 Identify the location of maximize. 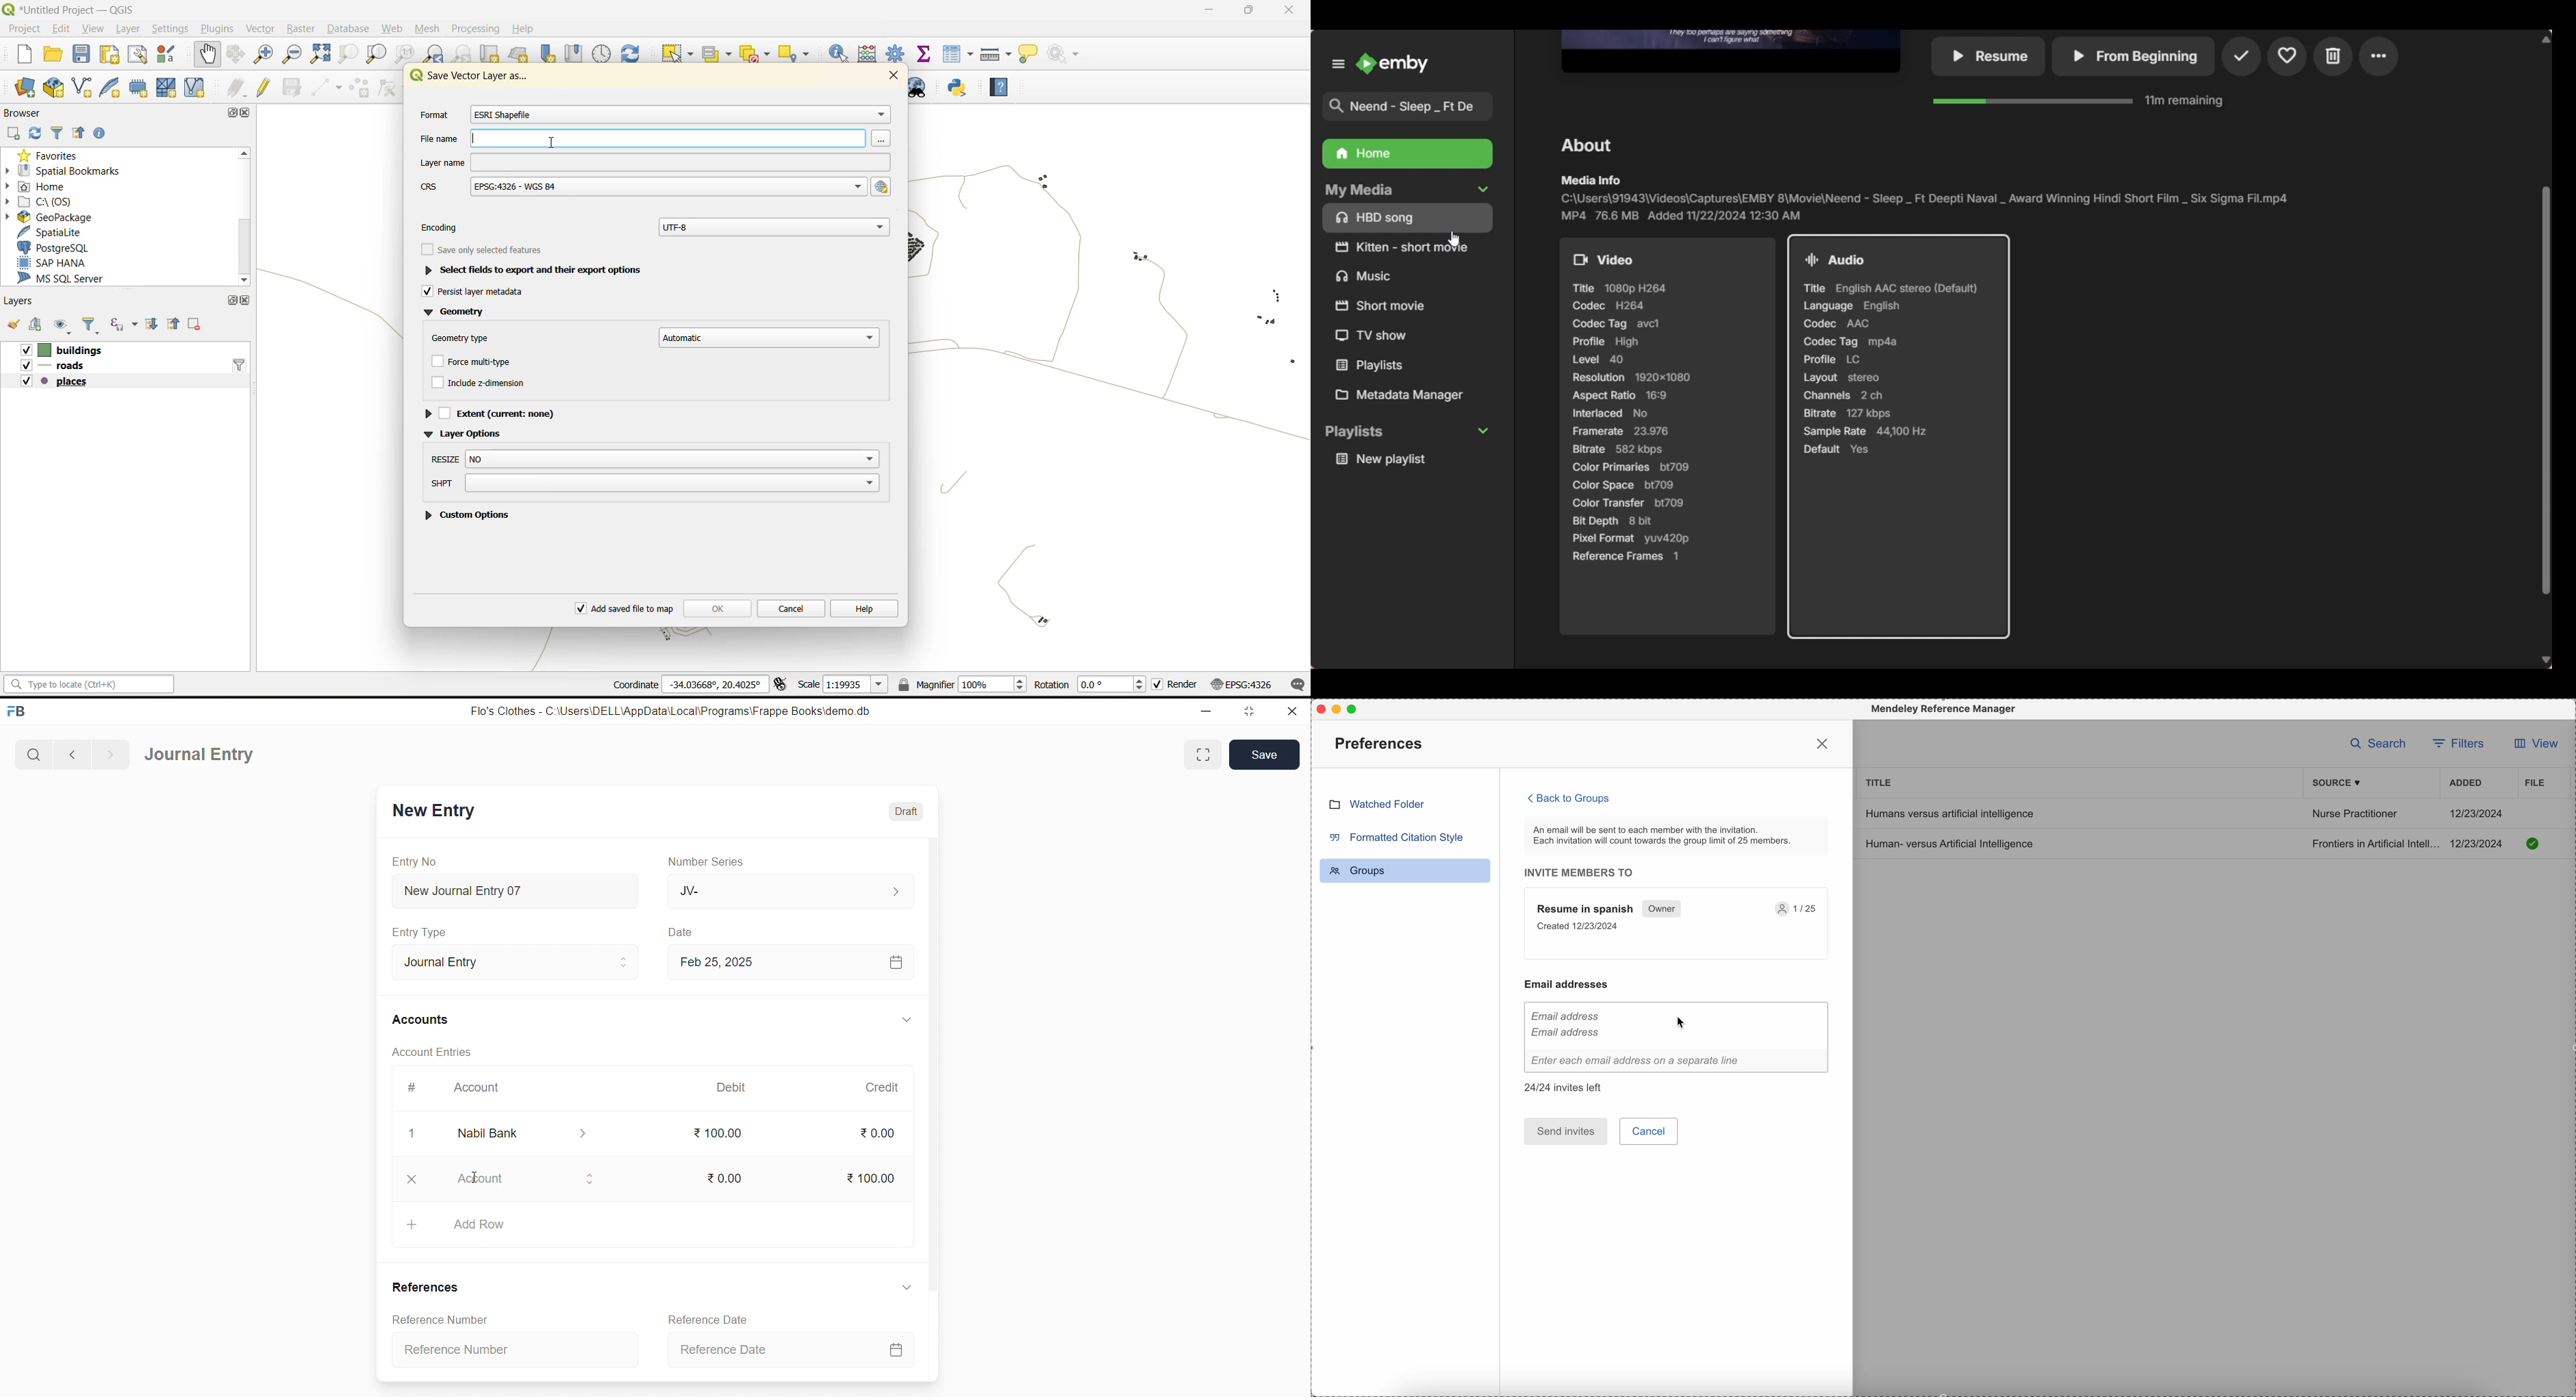
(230, 115).